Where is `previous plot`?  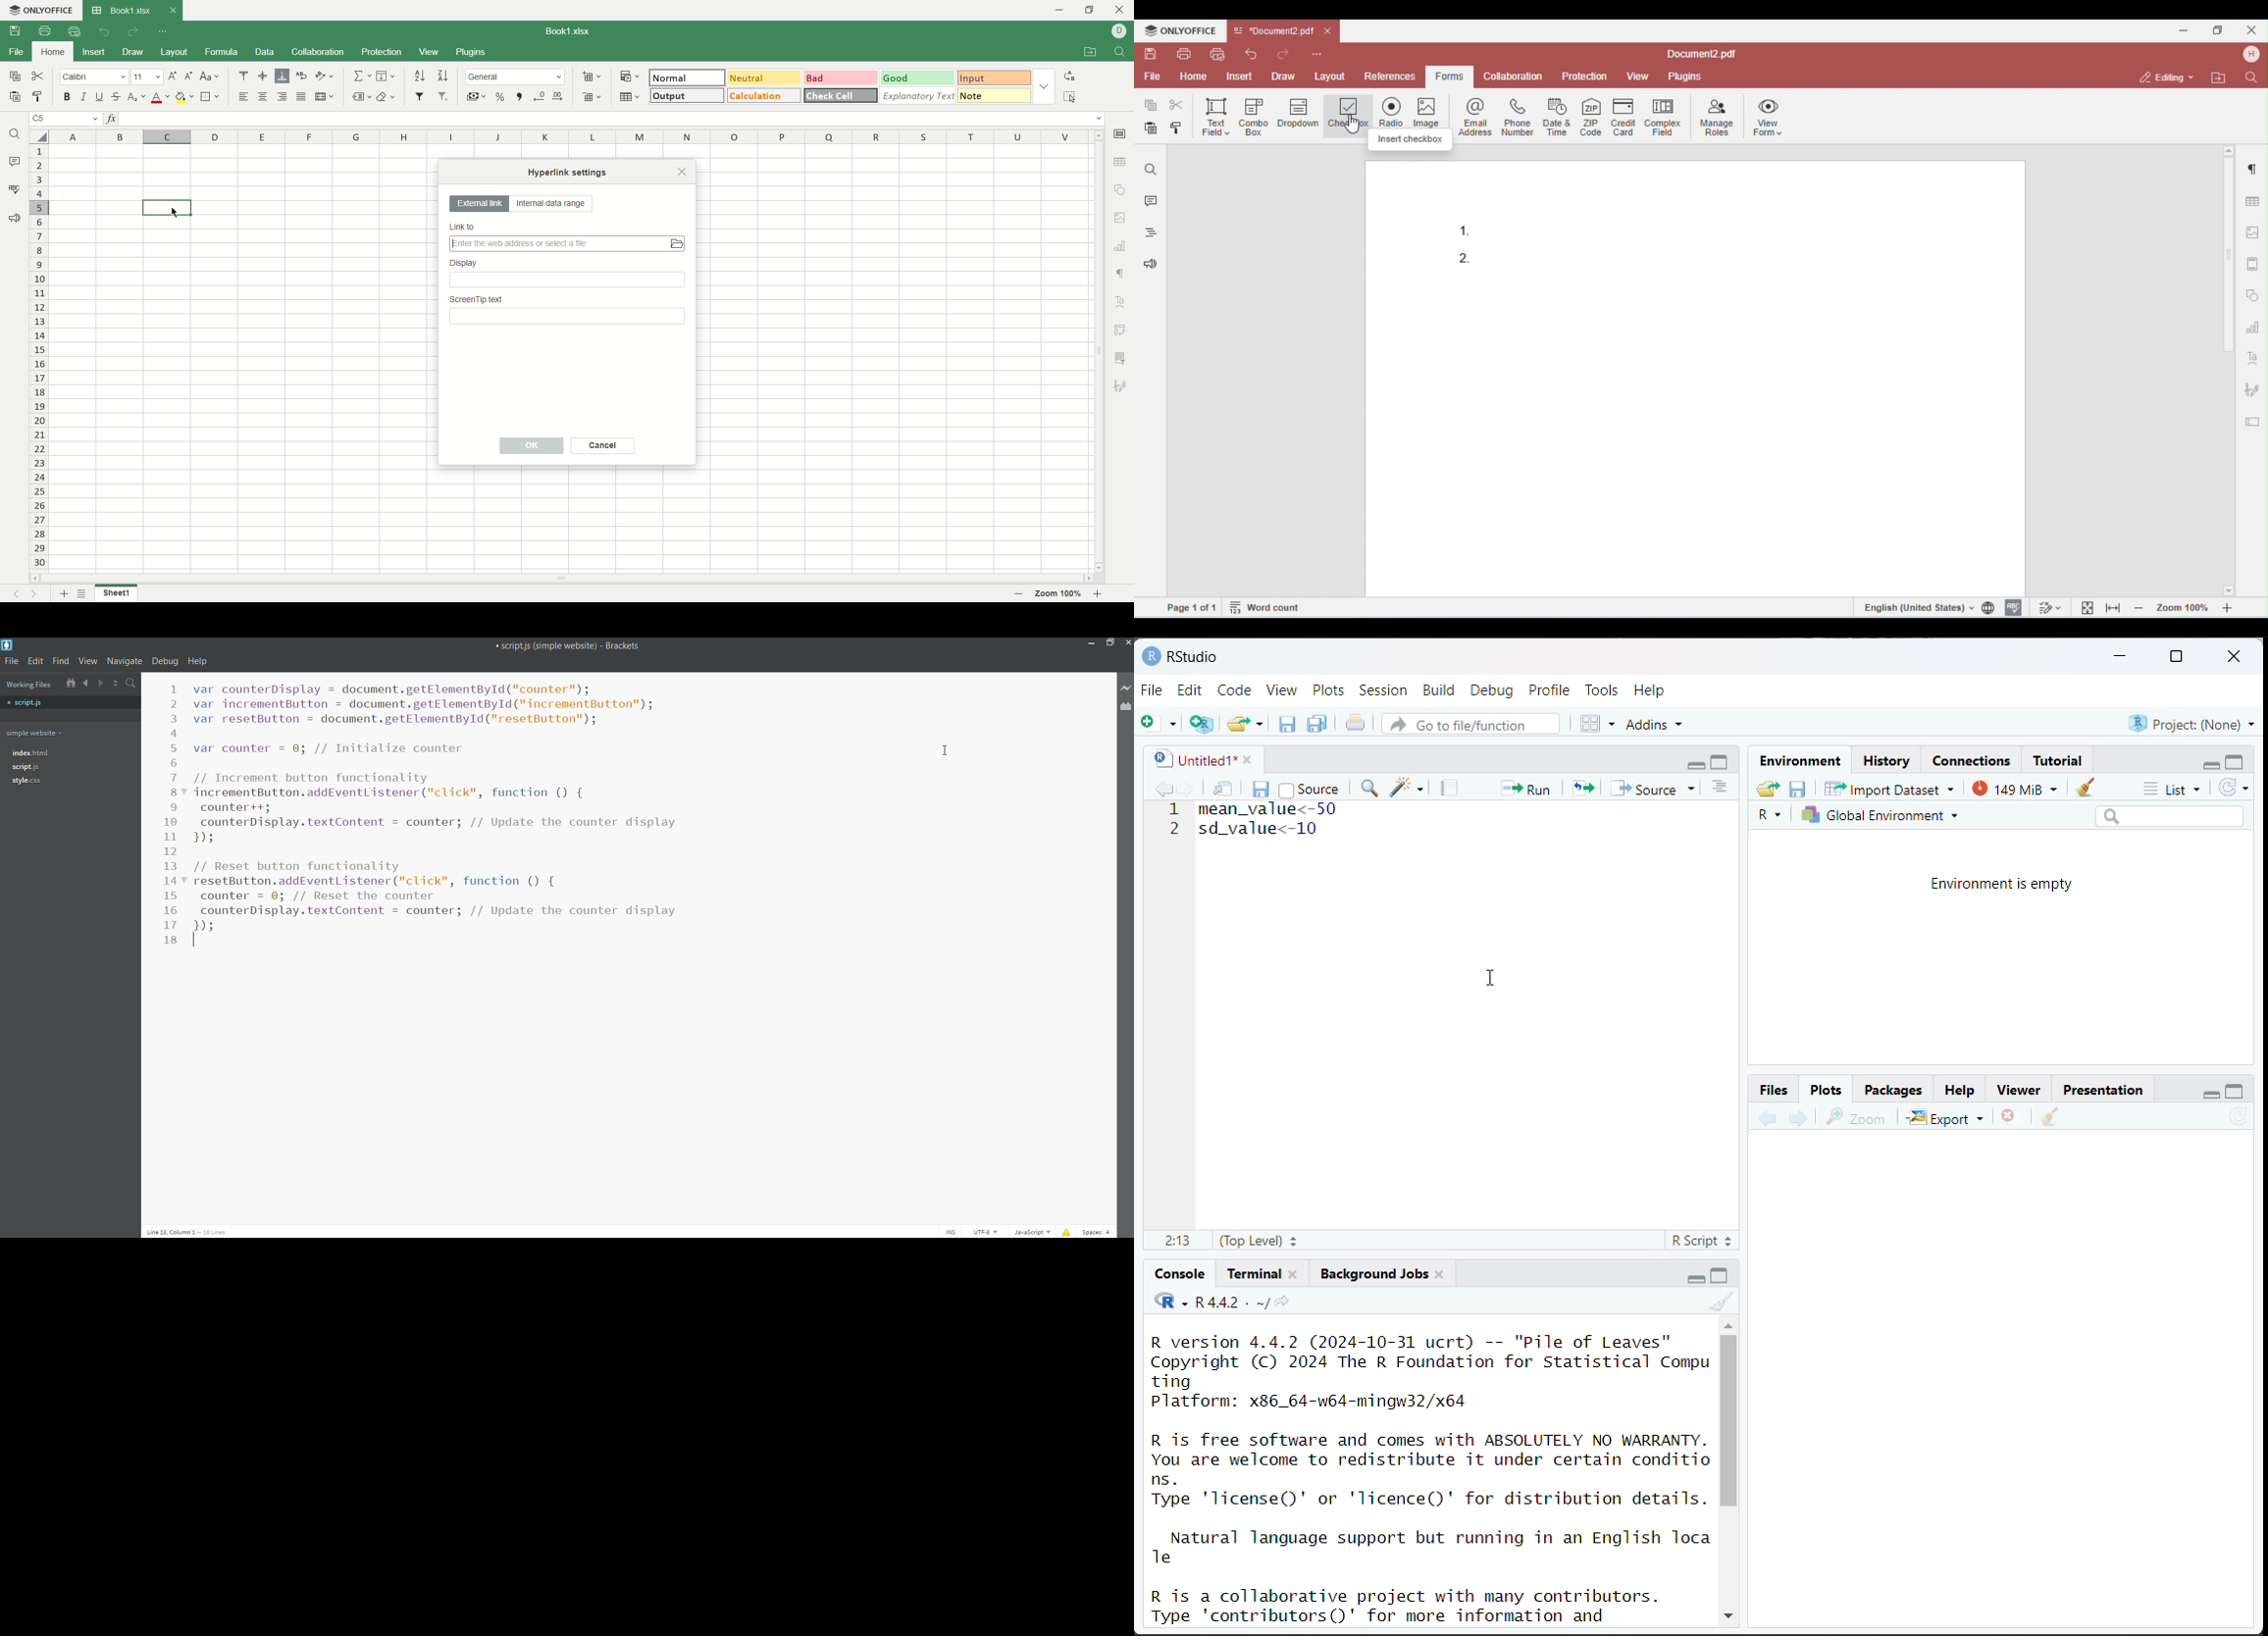
previous plot is located at coordinates (1768, 1119).